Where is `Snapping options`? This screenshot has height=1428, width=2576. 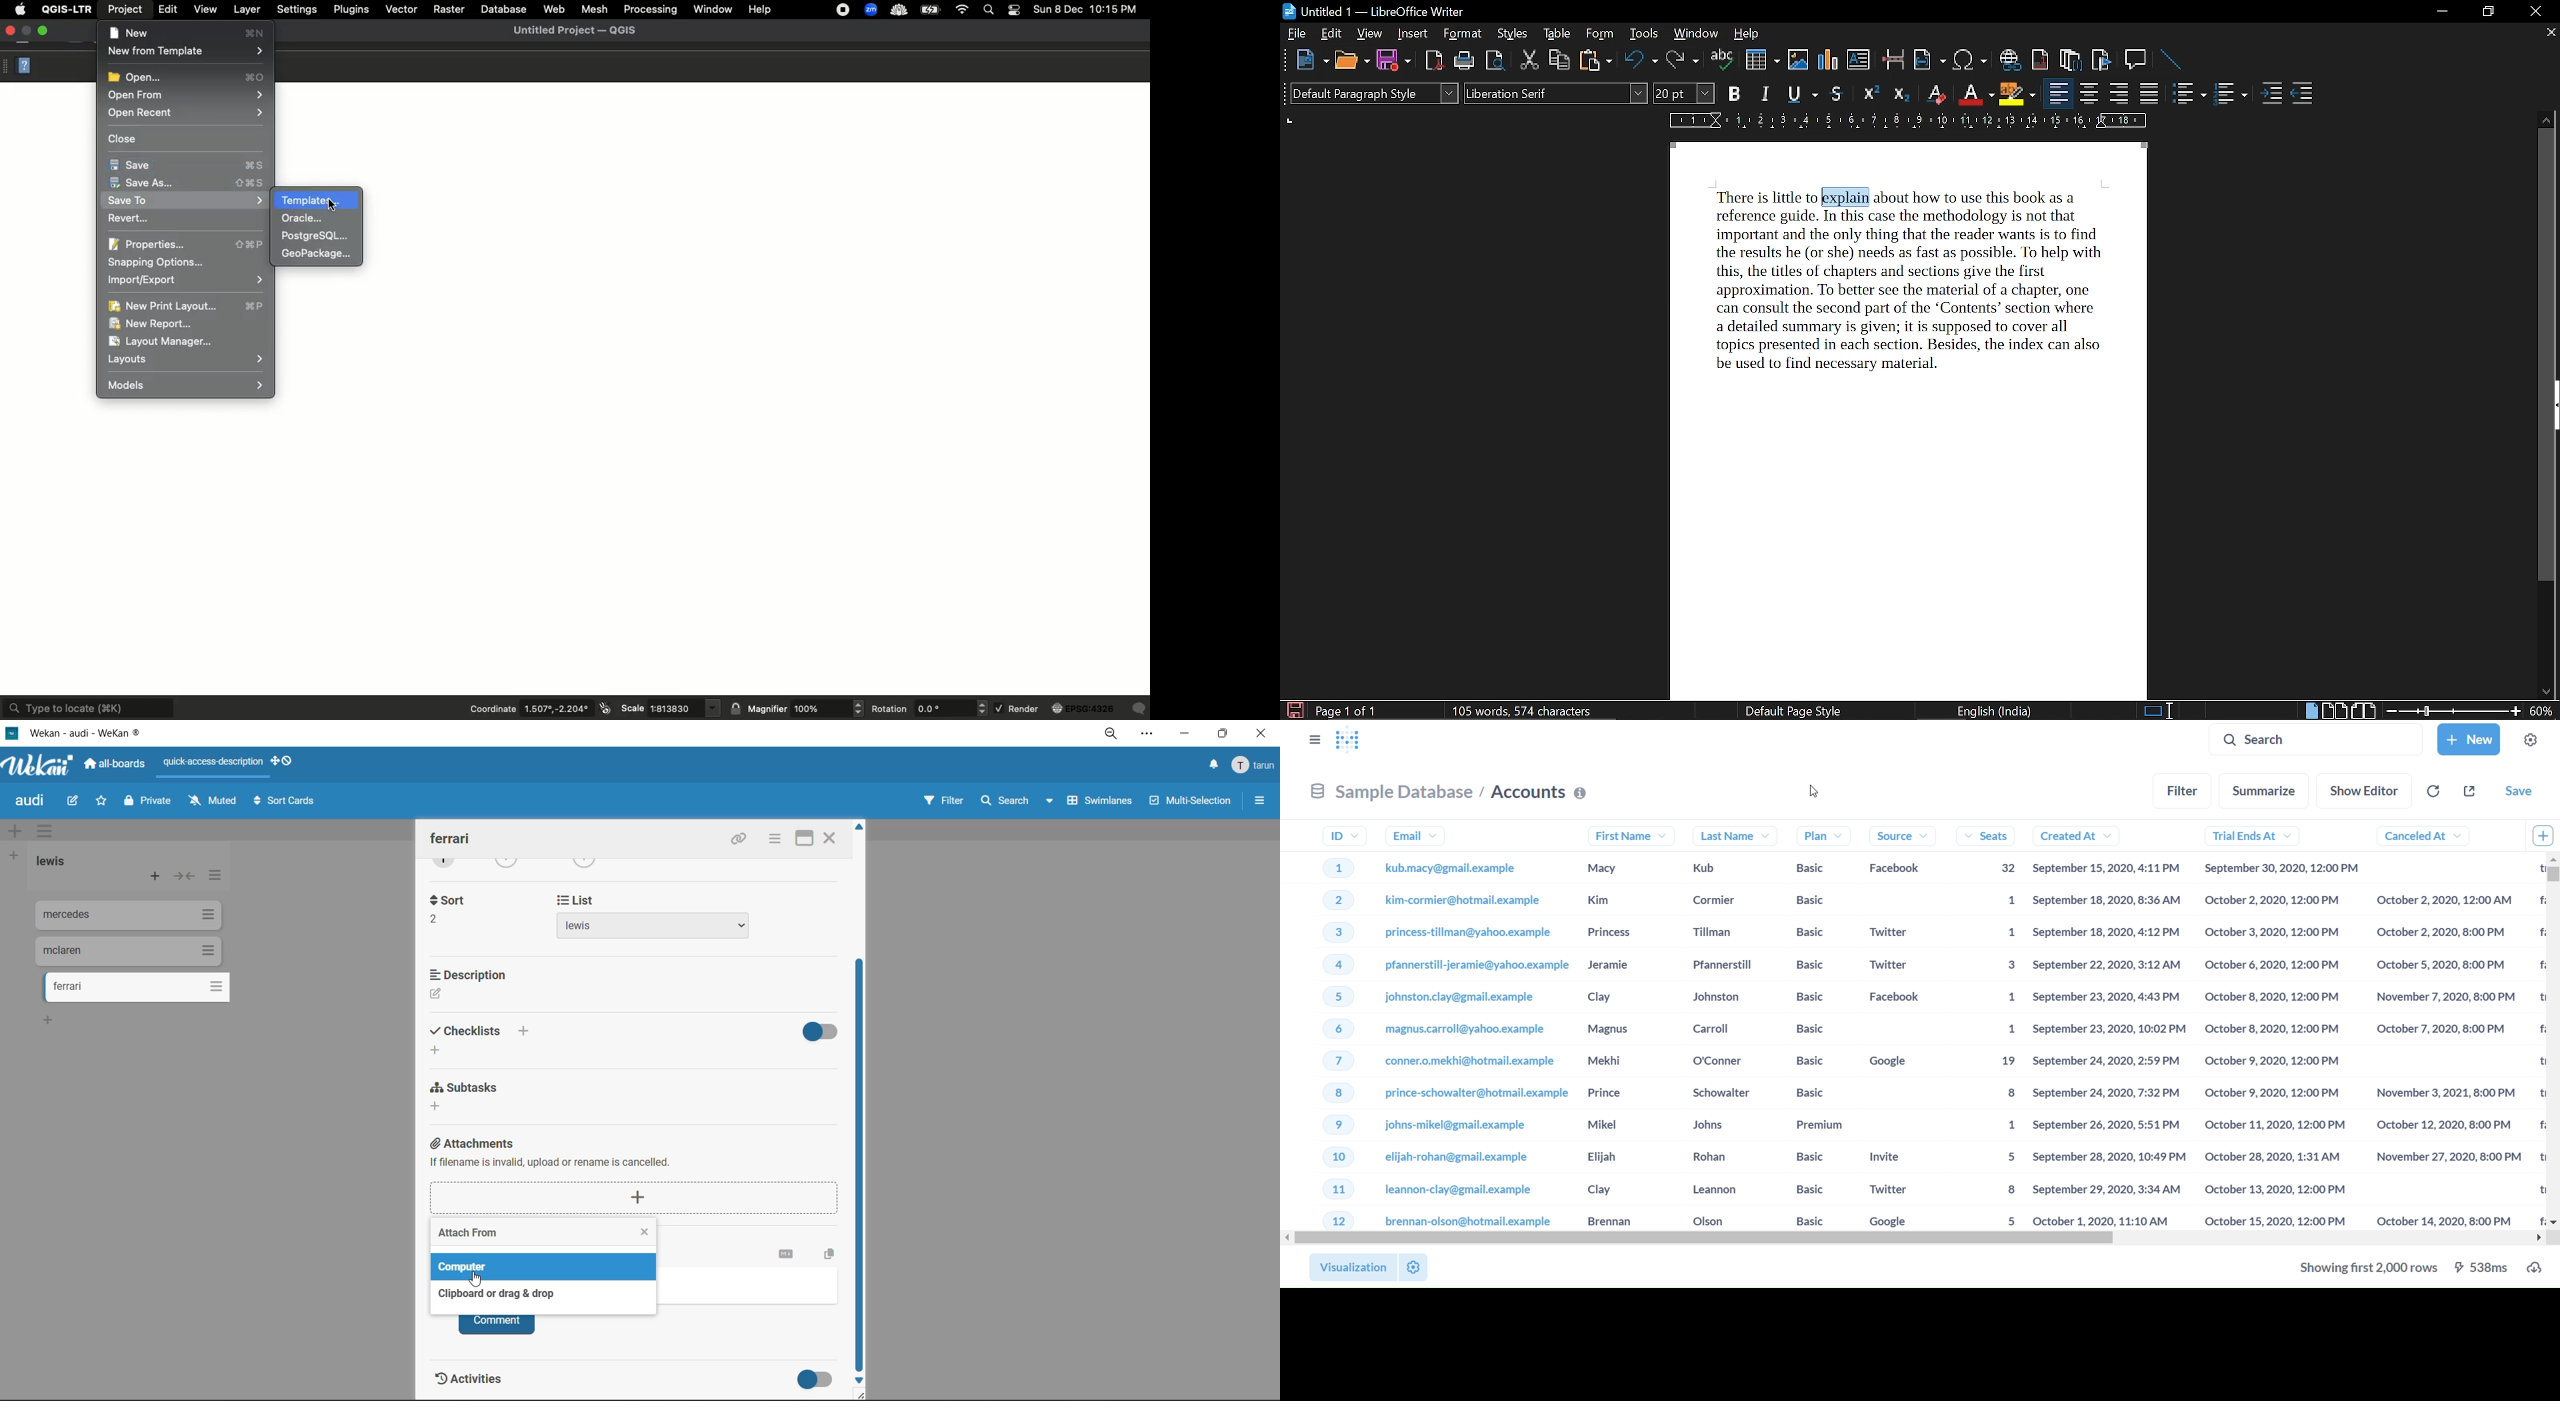 Snapping options is located at coordinates (159, 262).